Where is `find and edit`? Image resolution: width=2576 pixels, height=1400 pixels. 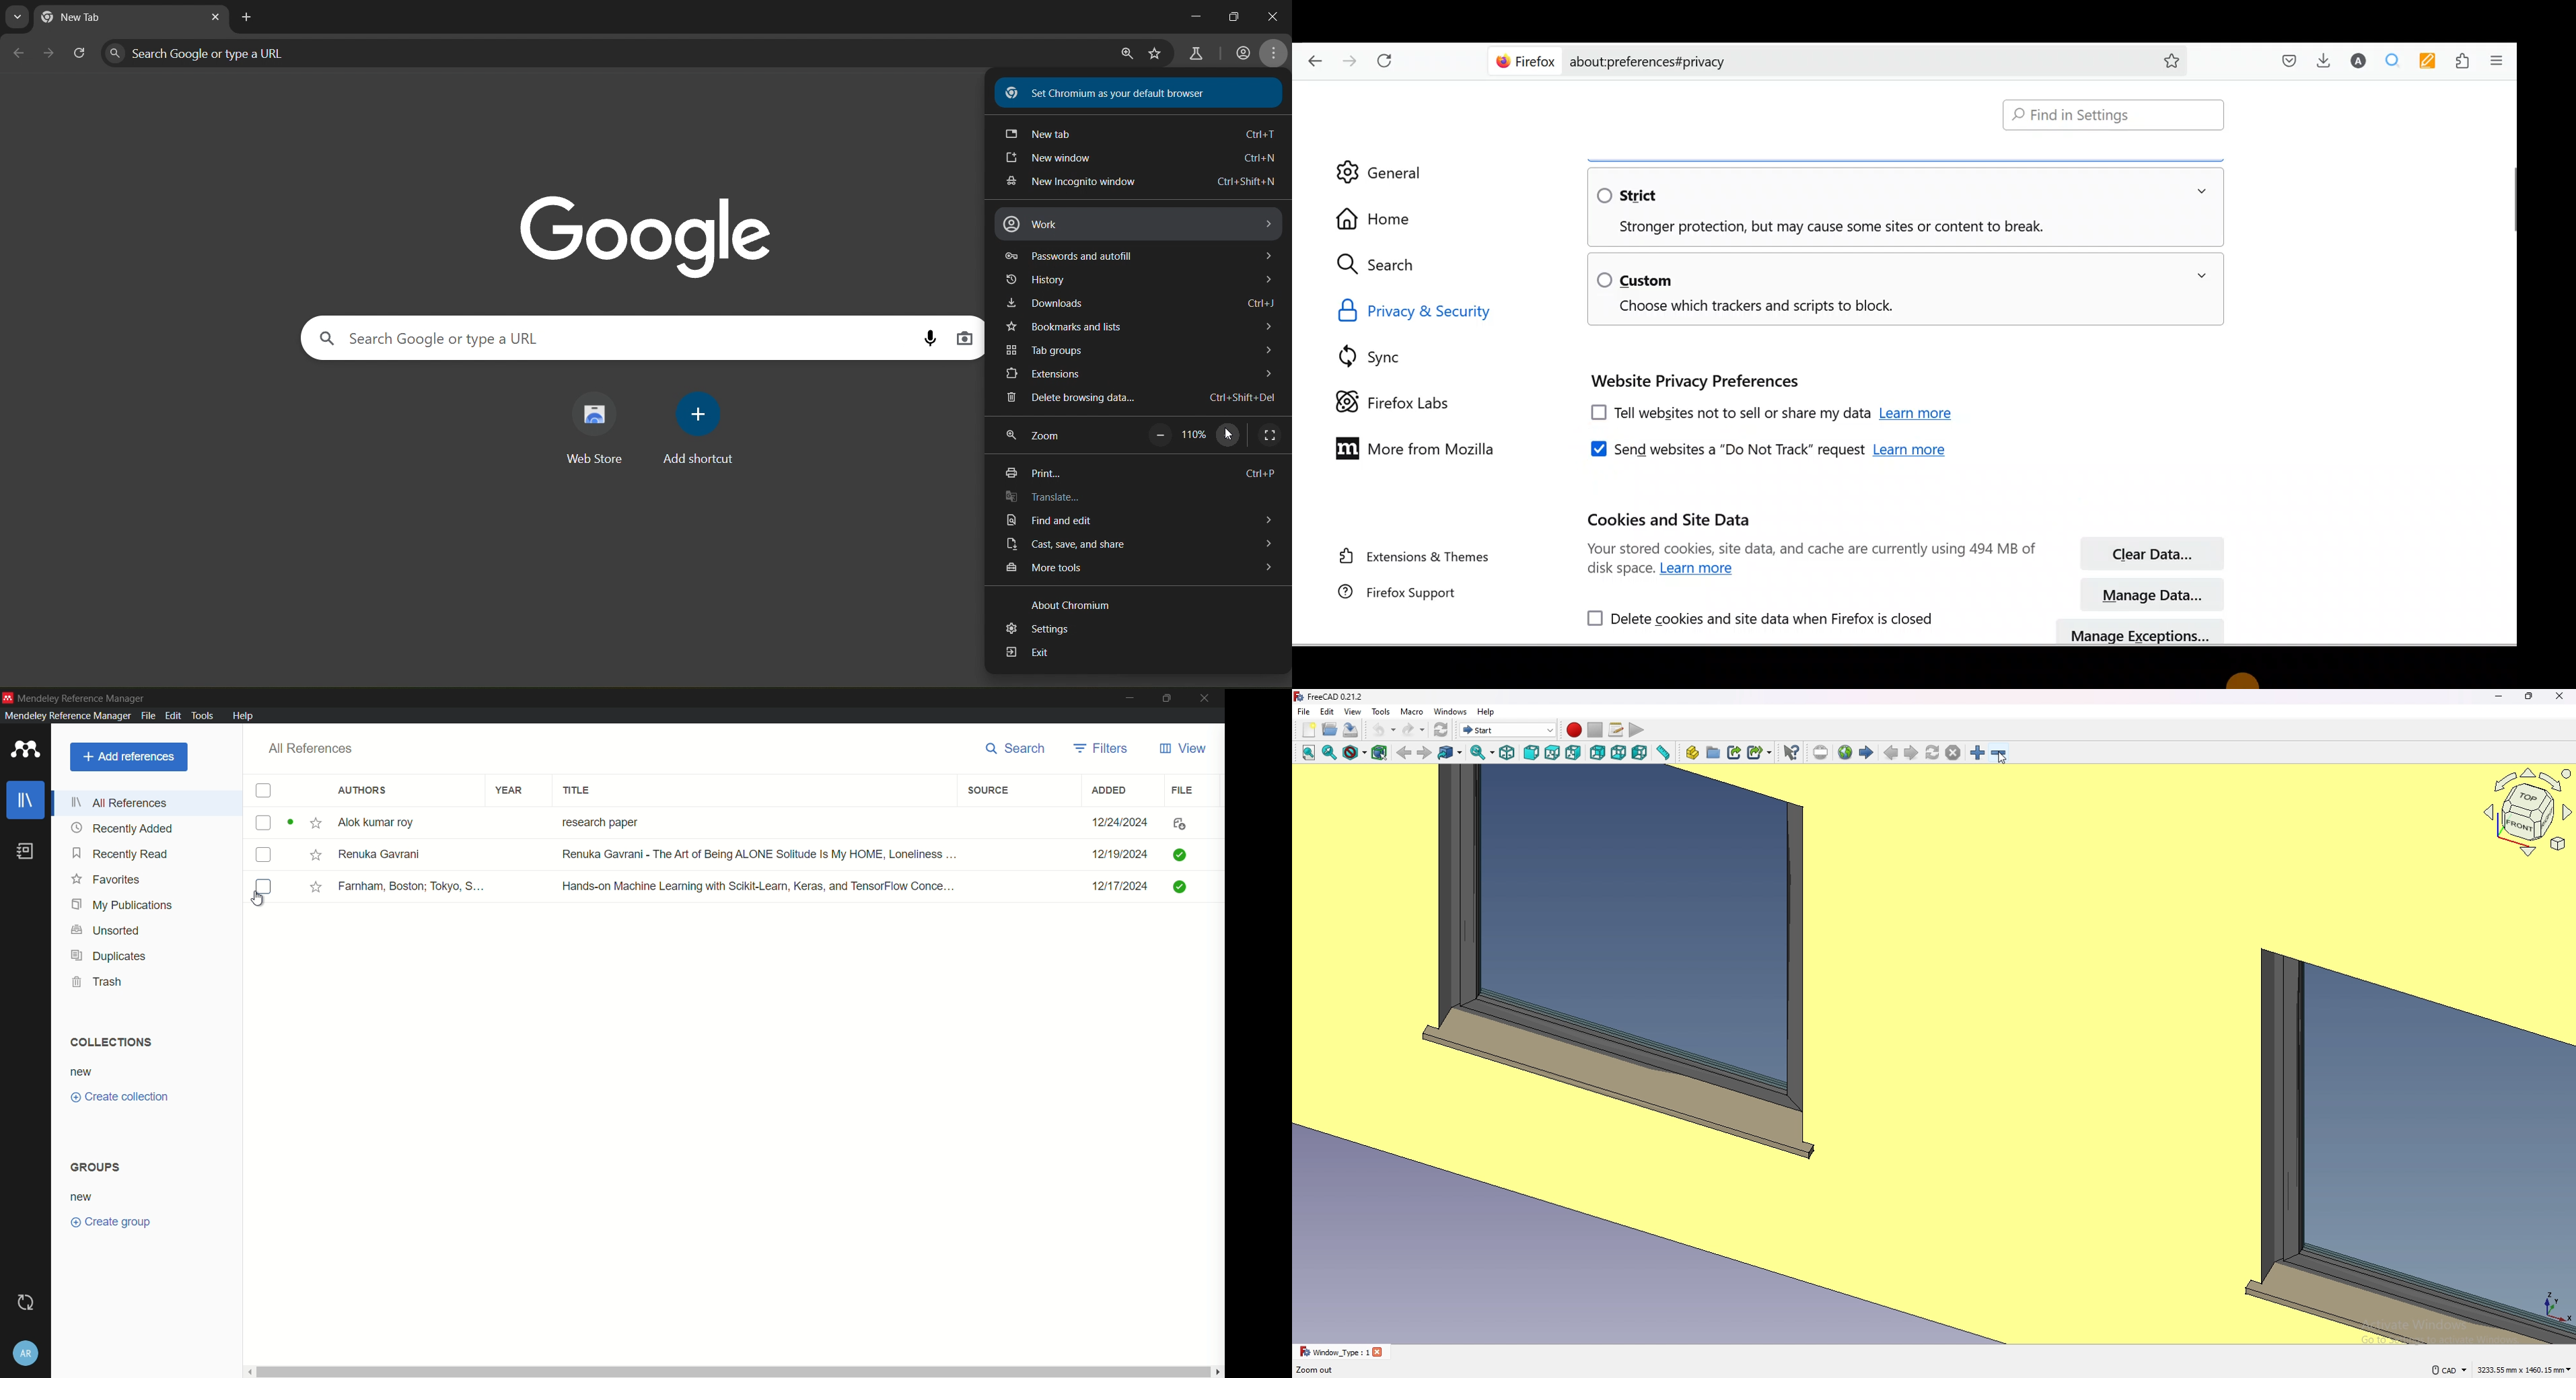
find and edit is located at coordinates (1133, 521).